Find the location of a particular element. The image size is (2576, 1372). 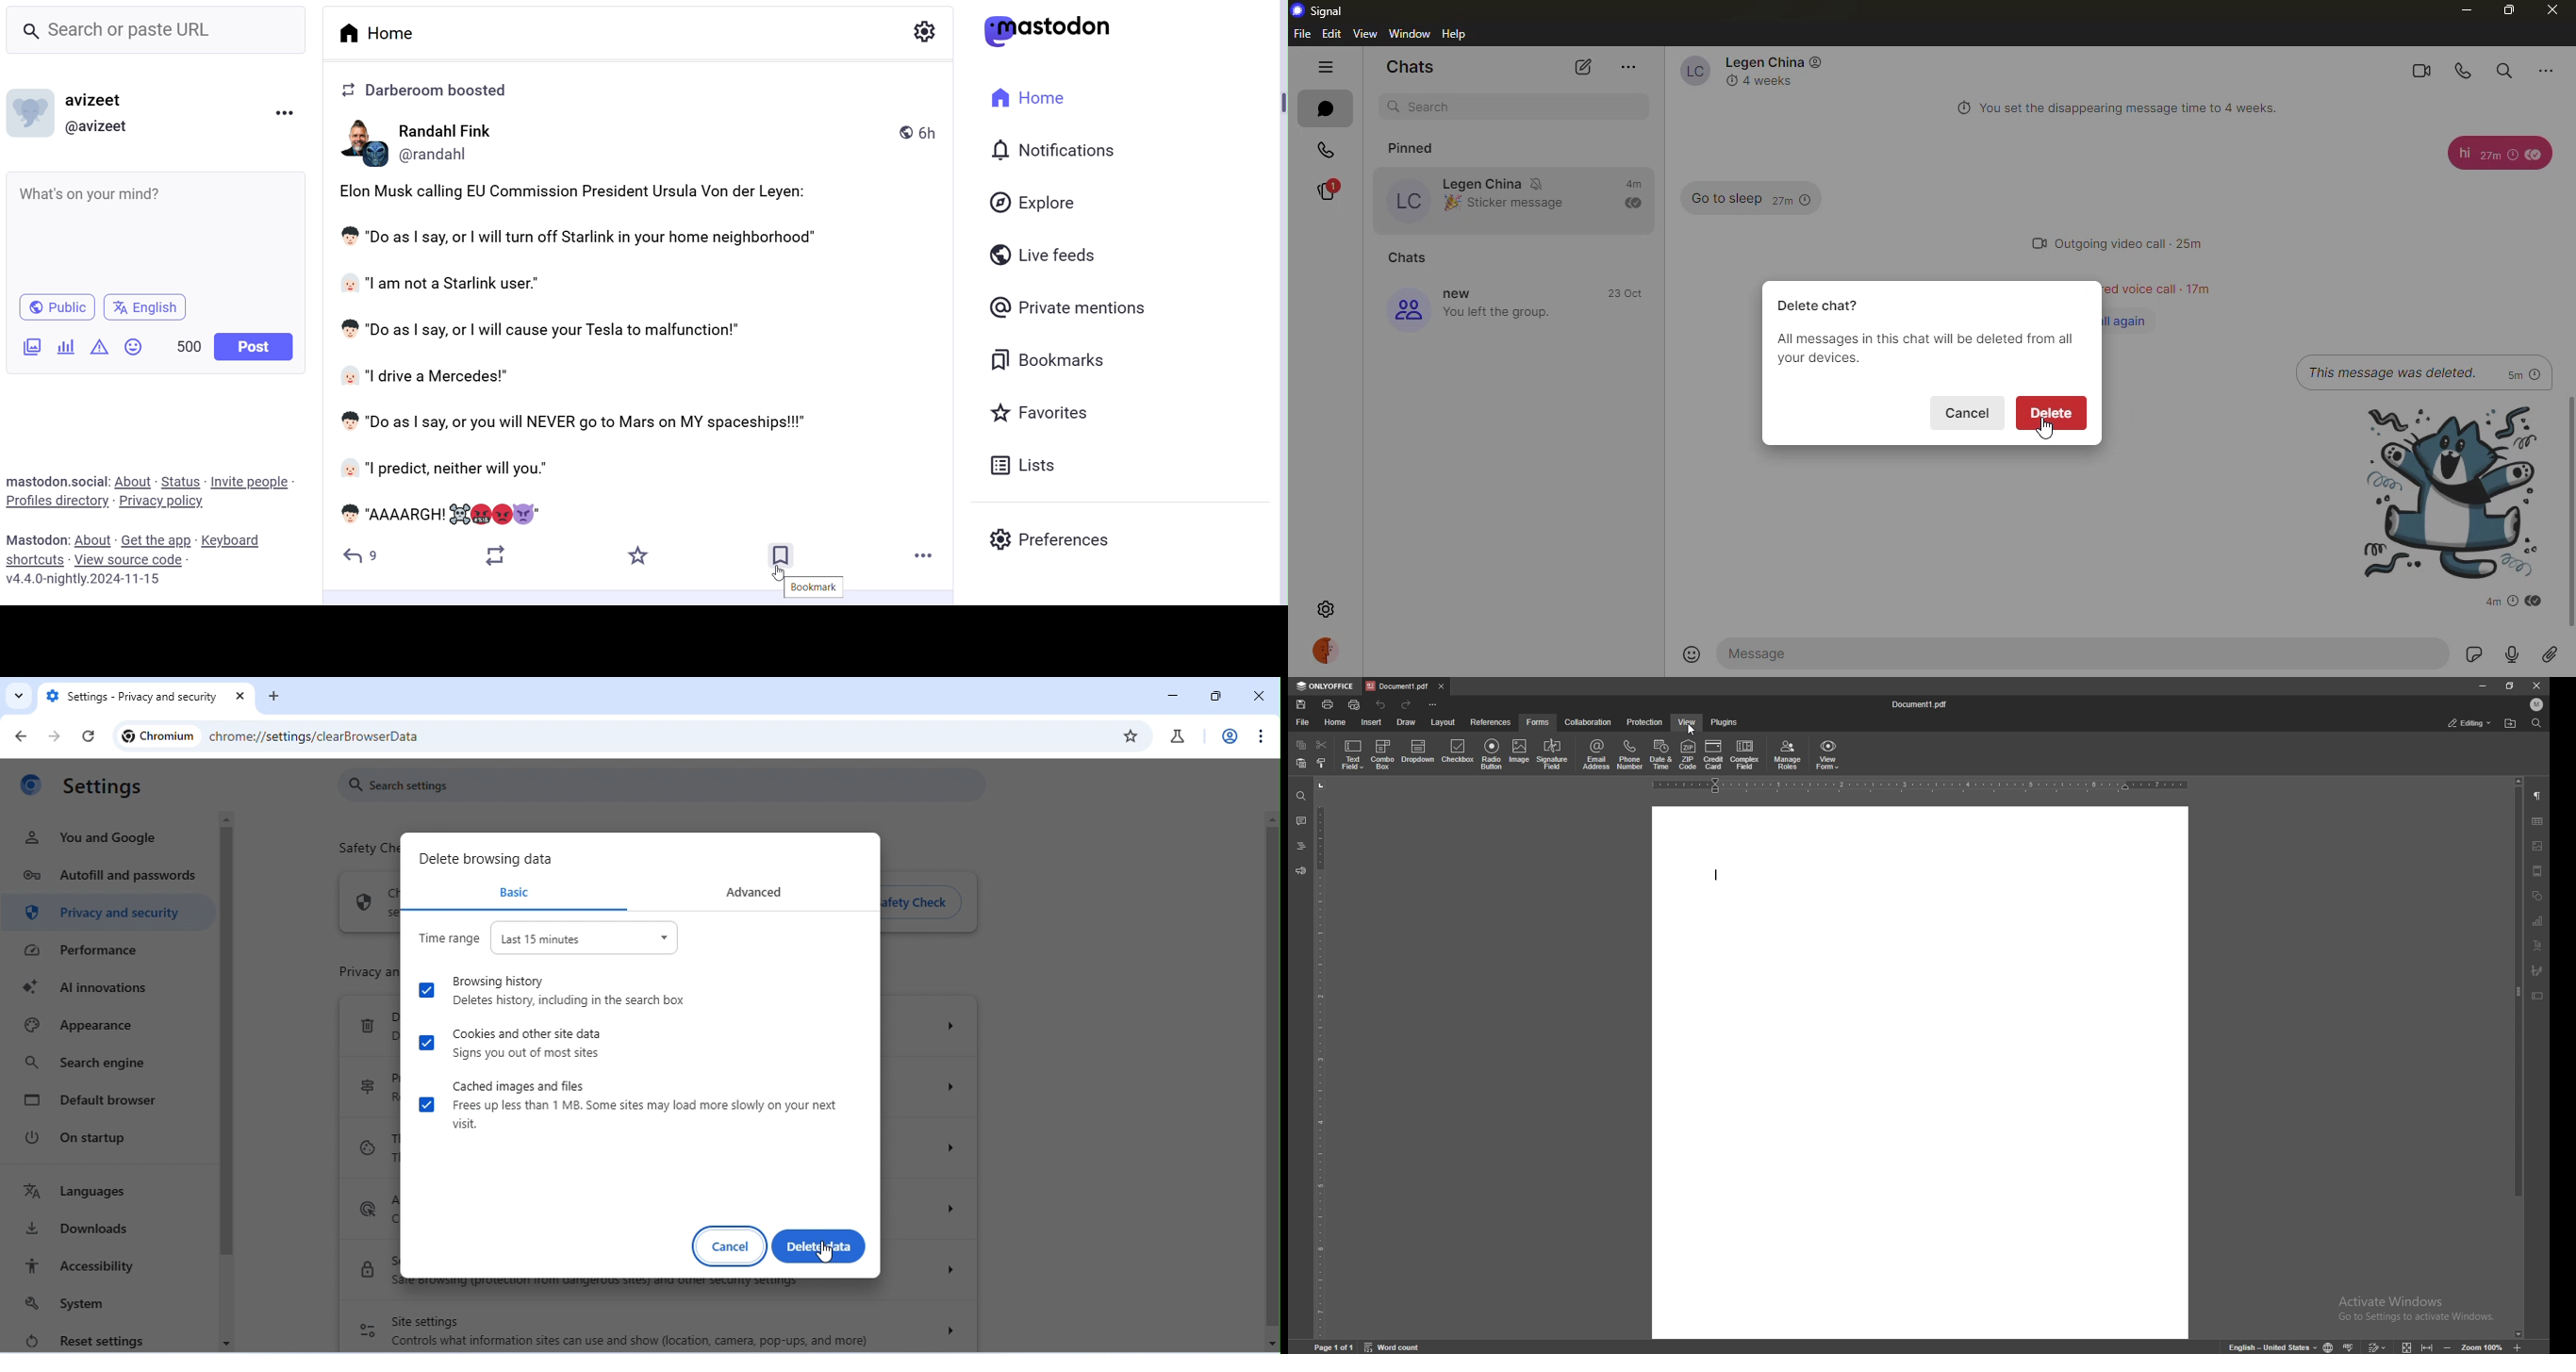

forms is located at coordinates (1539, 721).